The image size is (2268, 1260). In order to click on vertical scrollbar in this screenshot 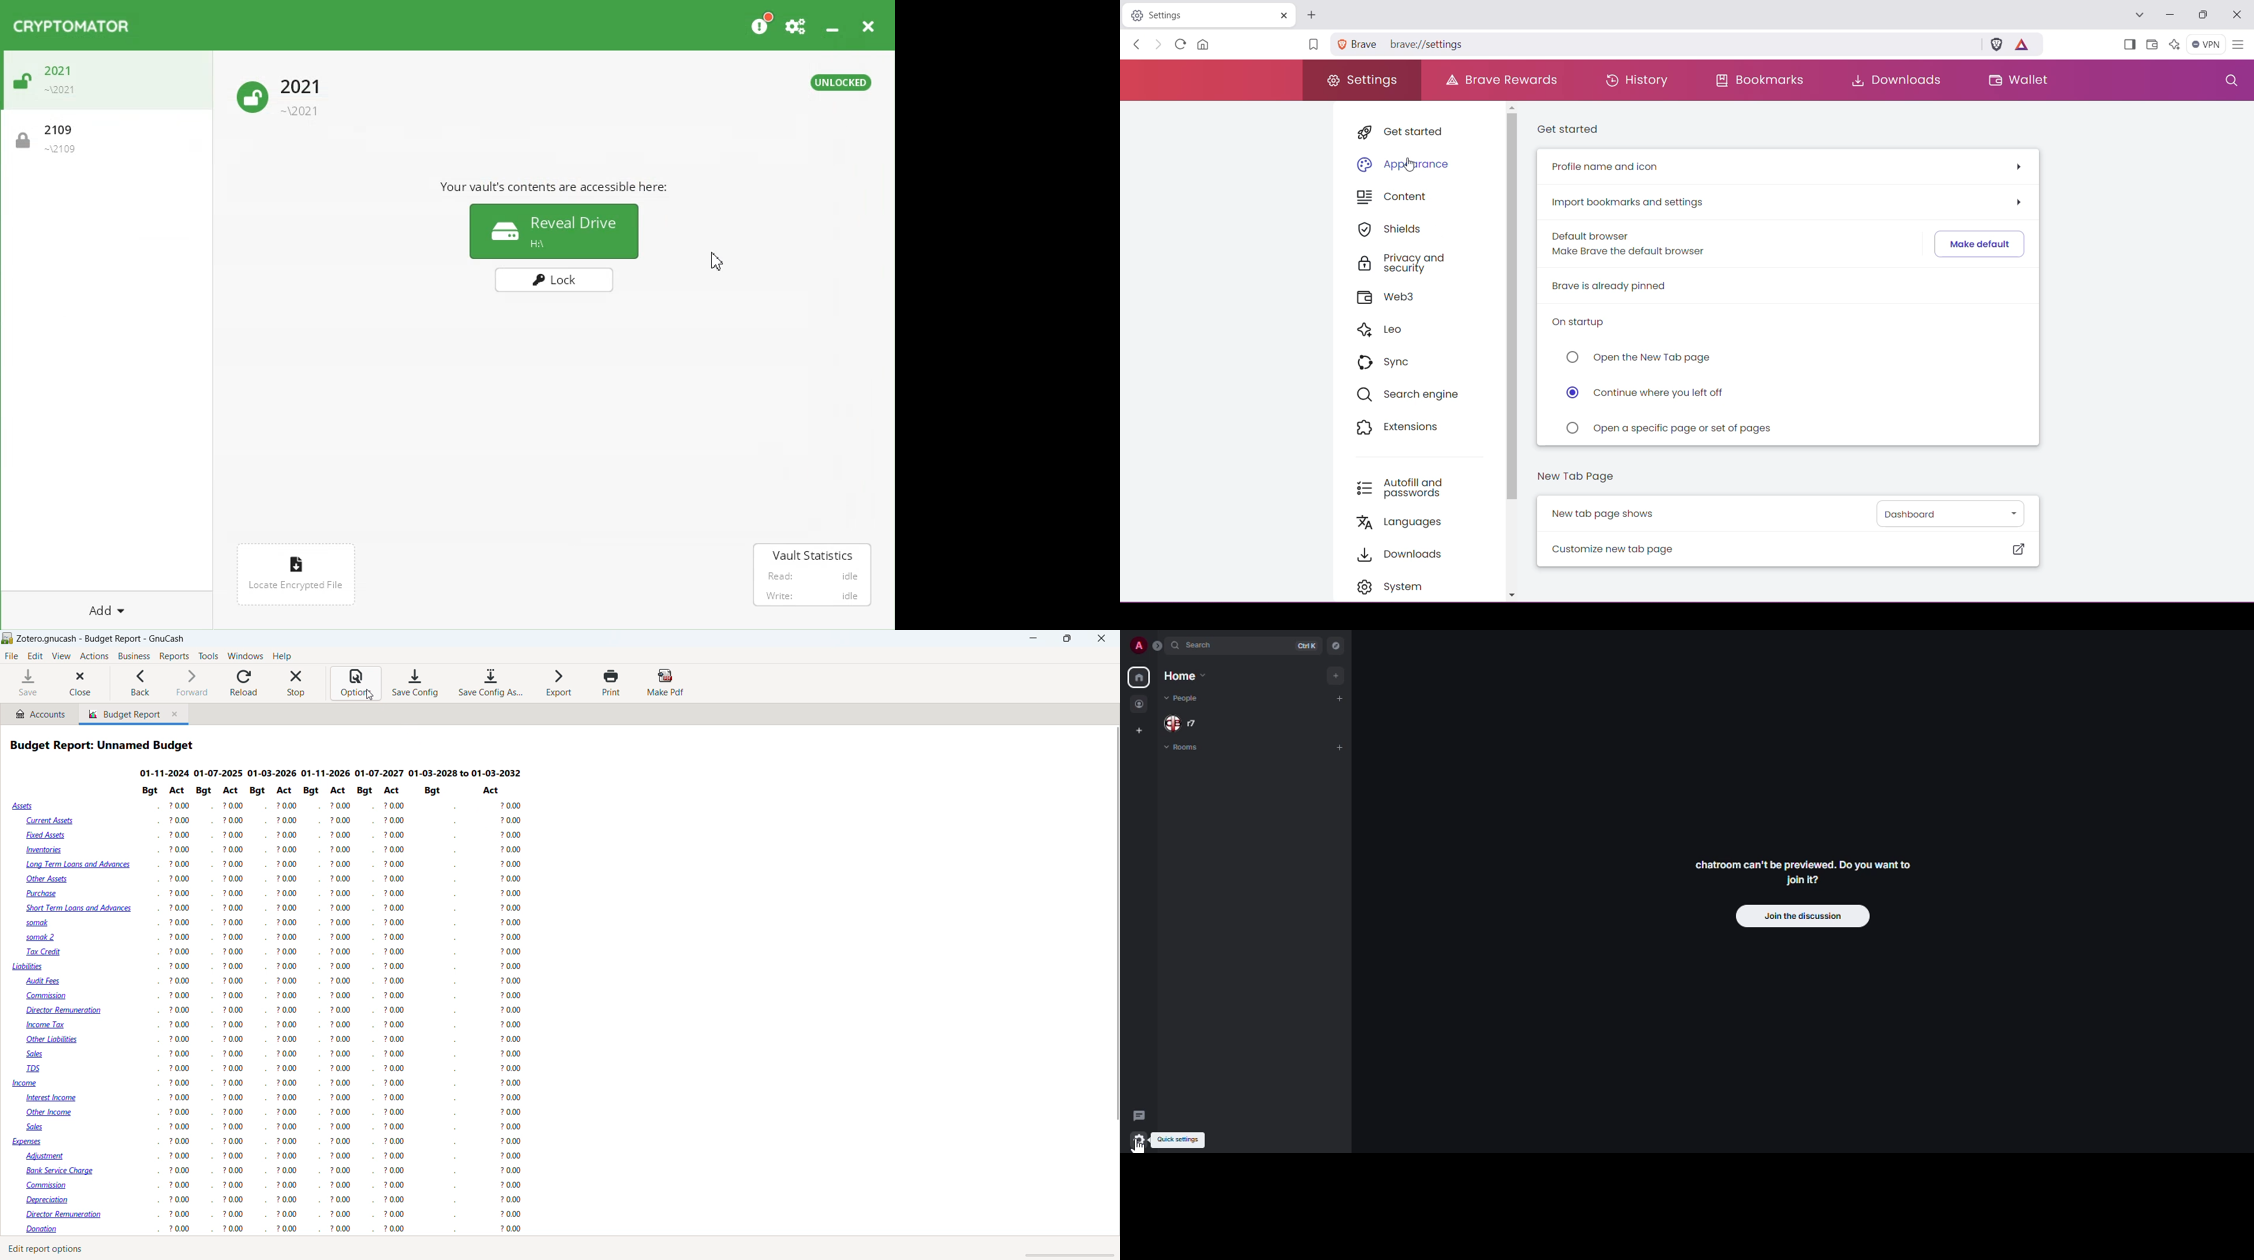, I will do `click(1113, 920)`.